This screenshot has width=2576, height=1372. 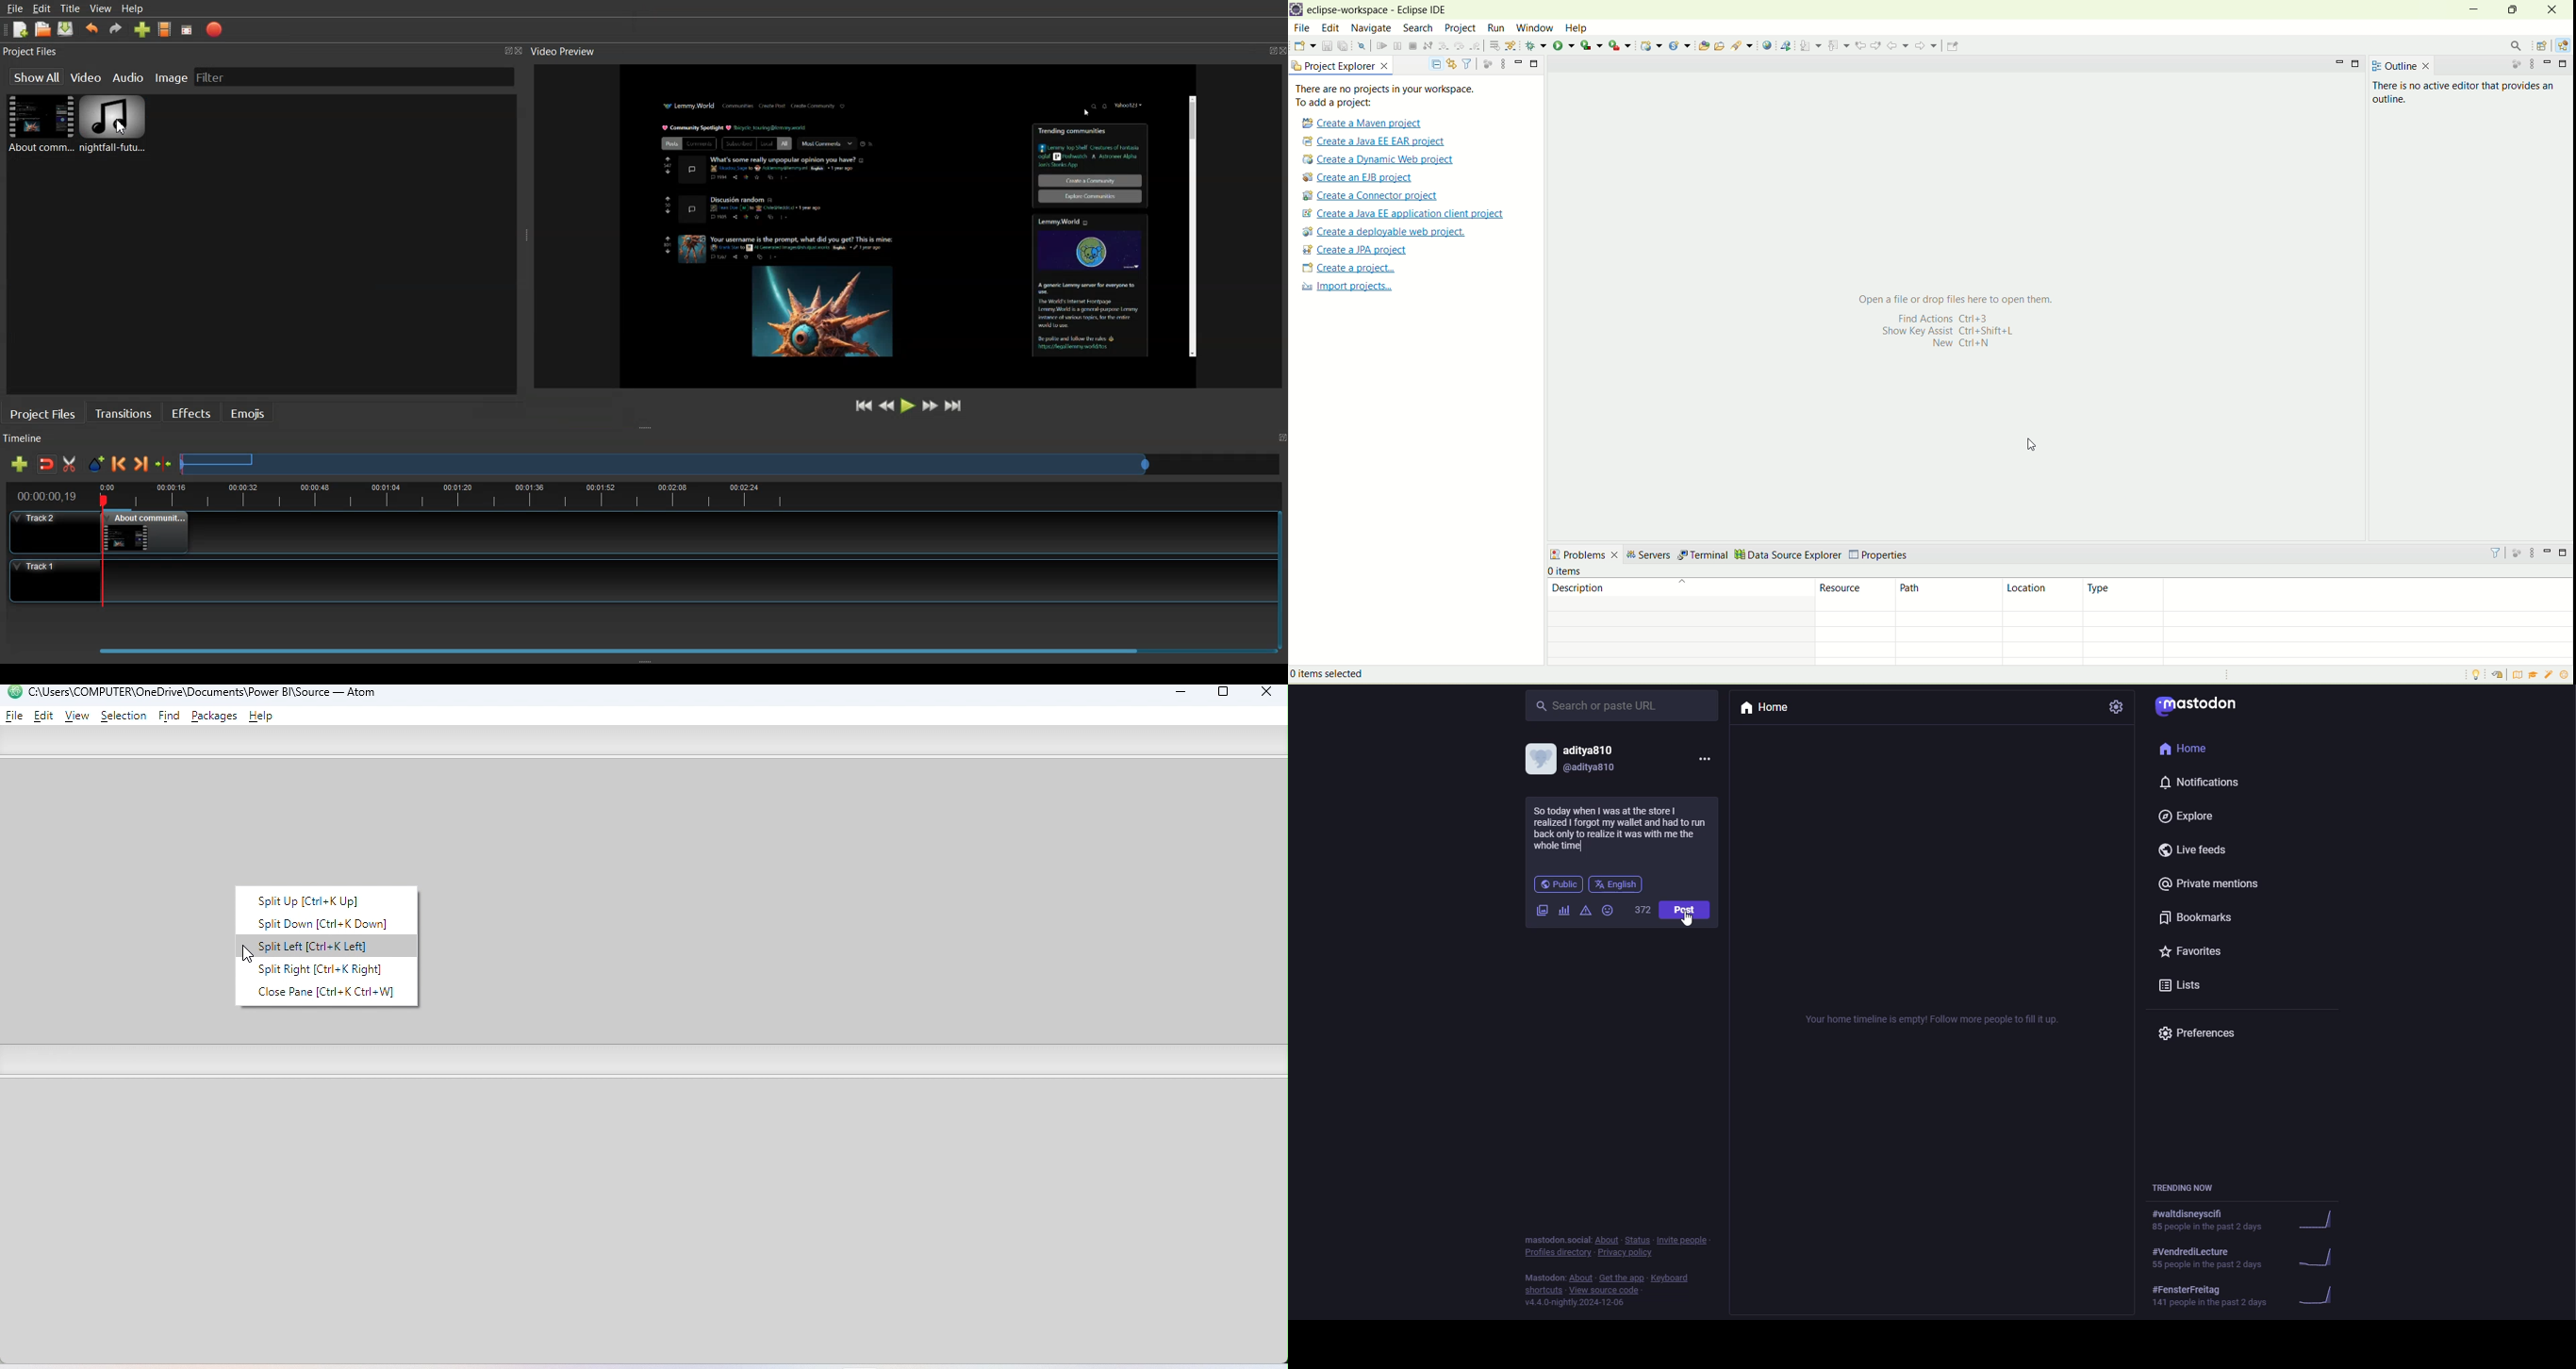 I want to click on Packages, so click(x=217, y=716).